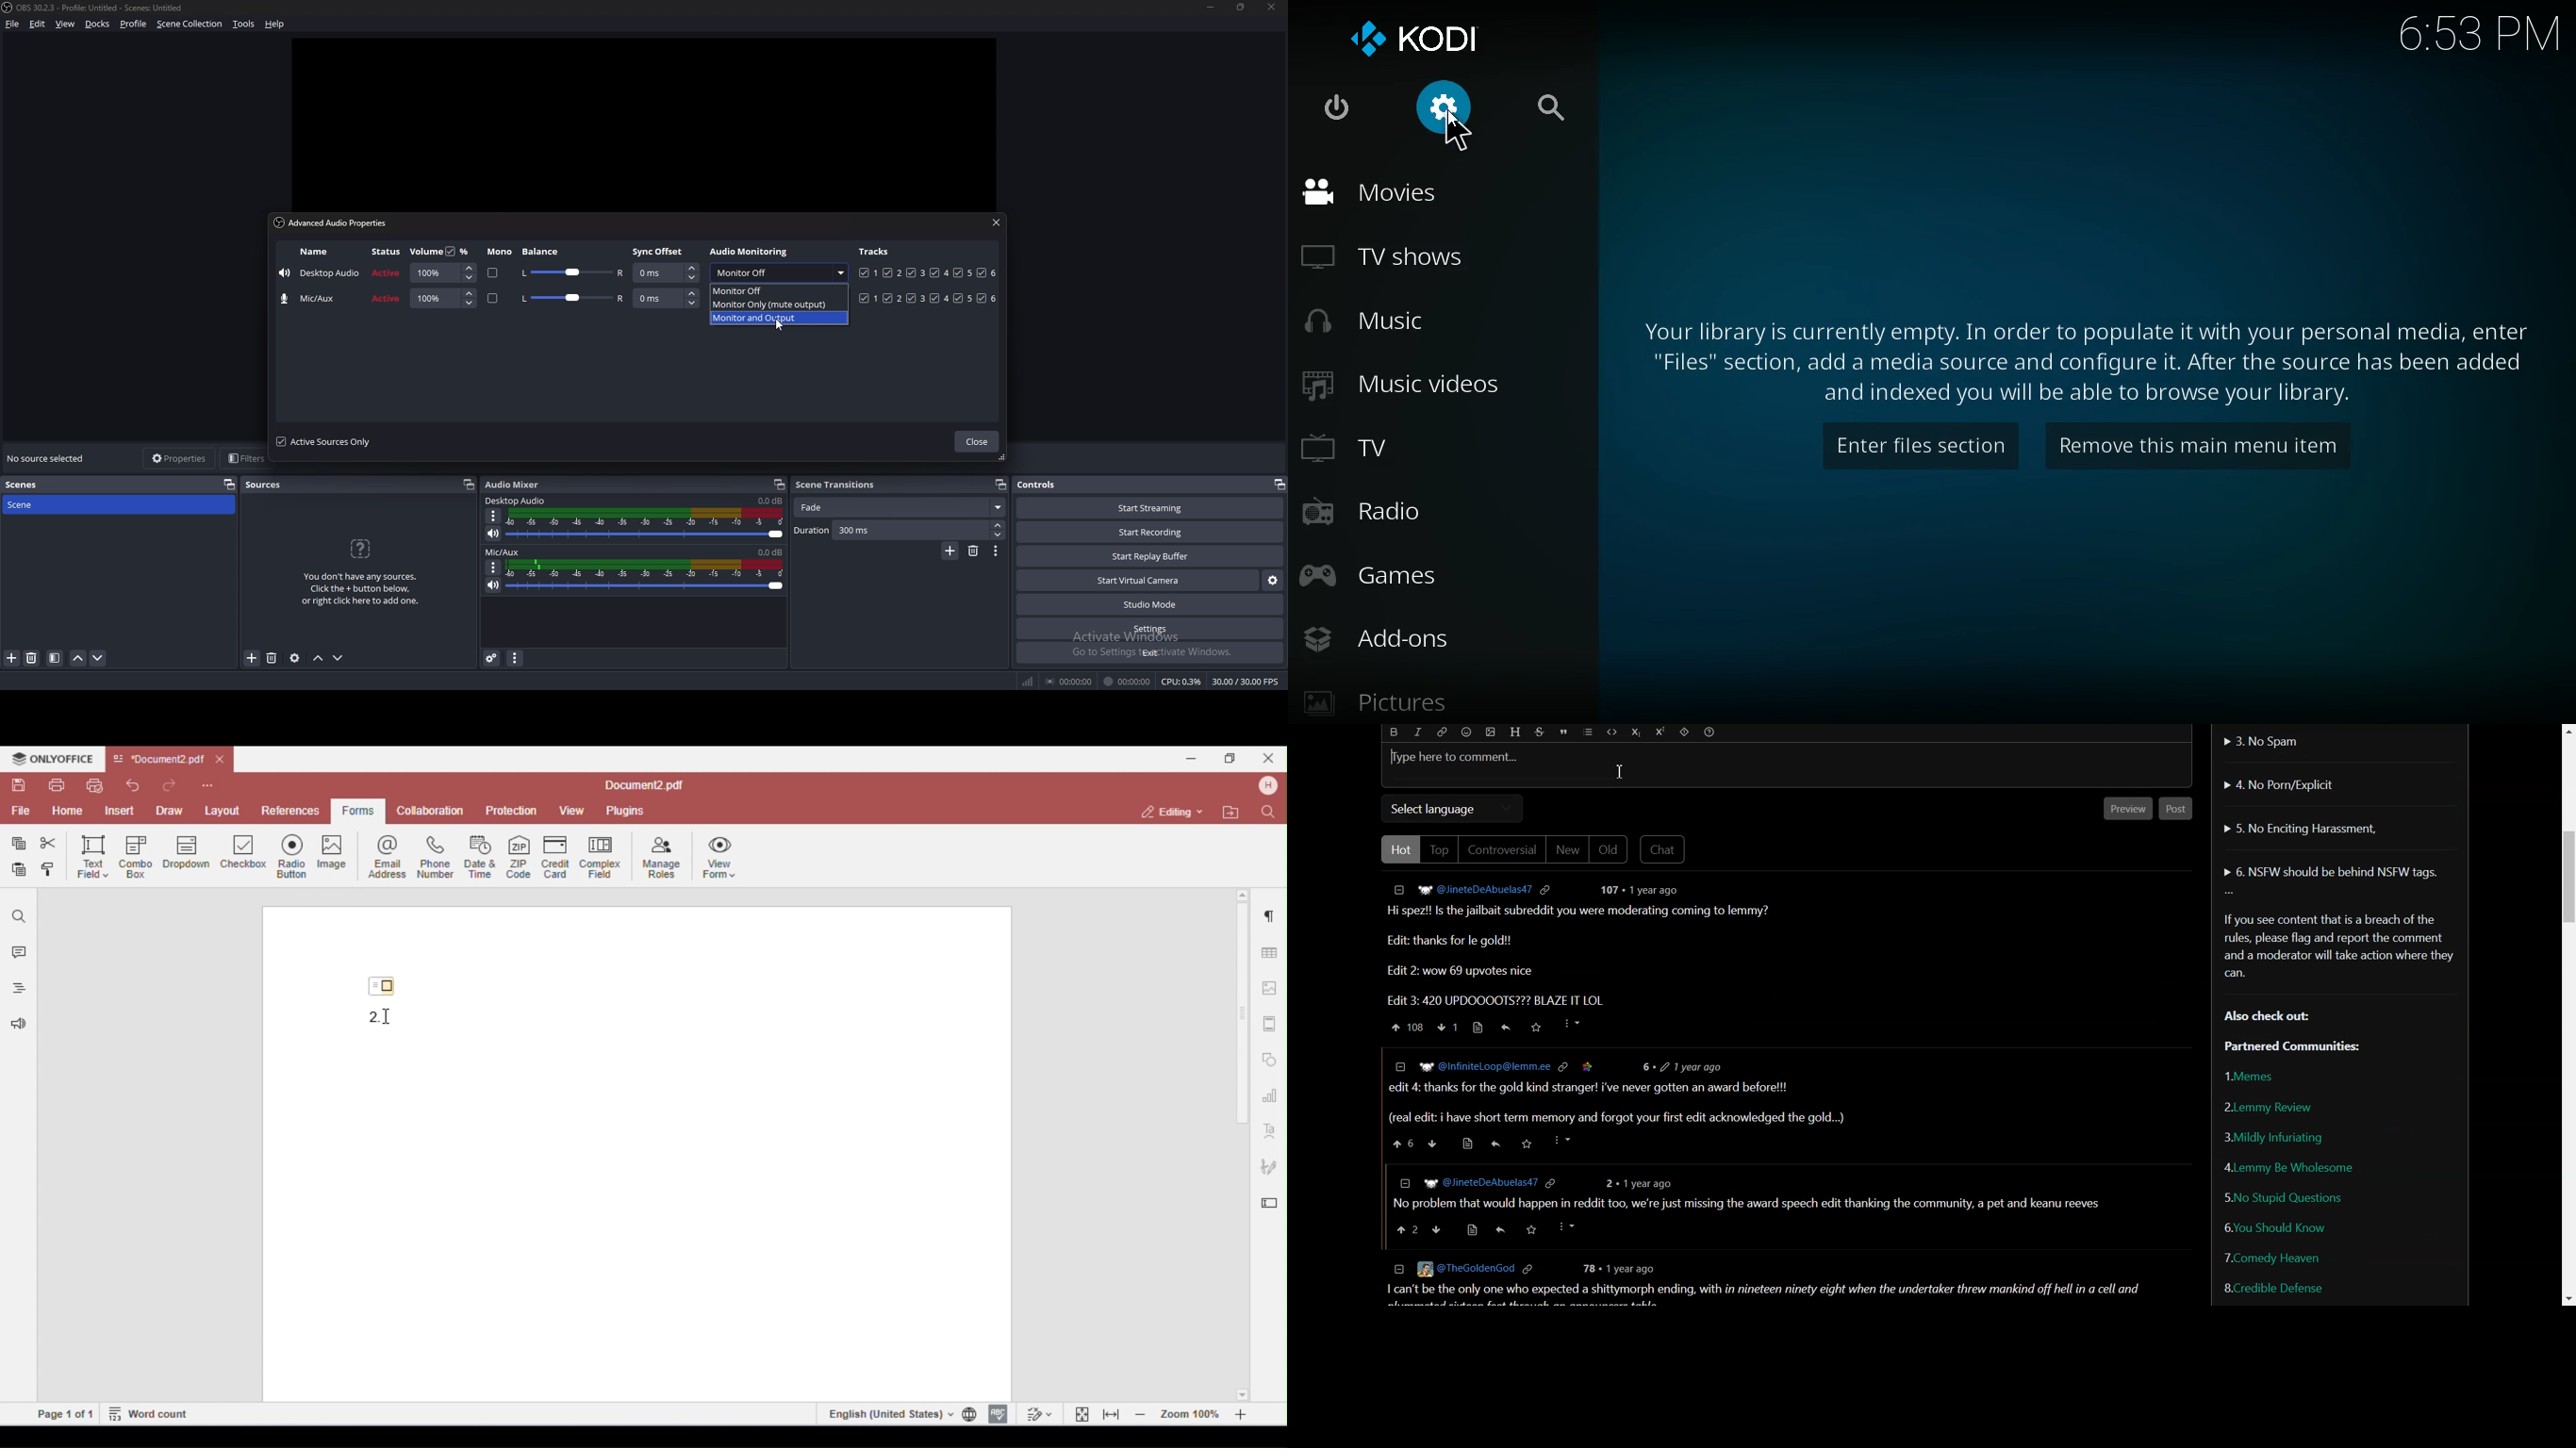  Describe the element at coordinates (1340, 112) in the screenshot. I see `power` at that location.